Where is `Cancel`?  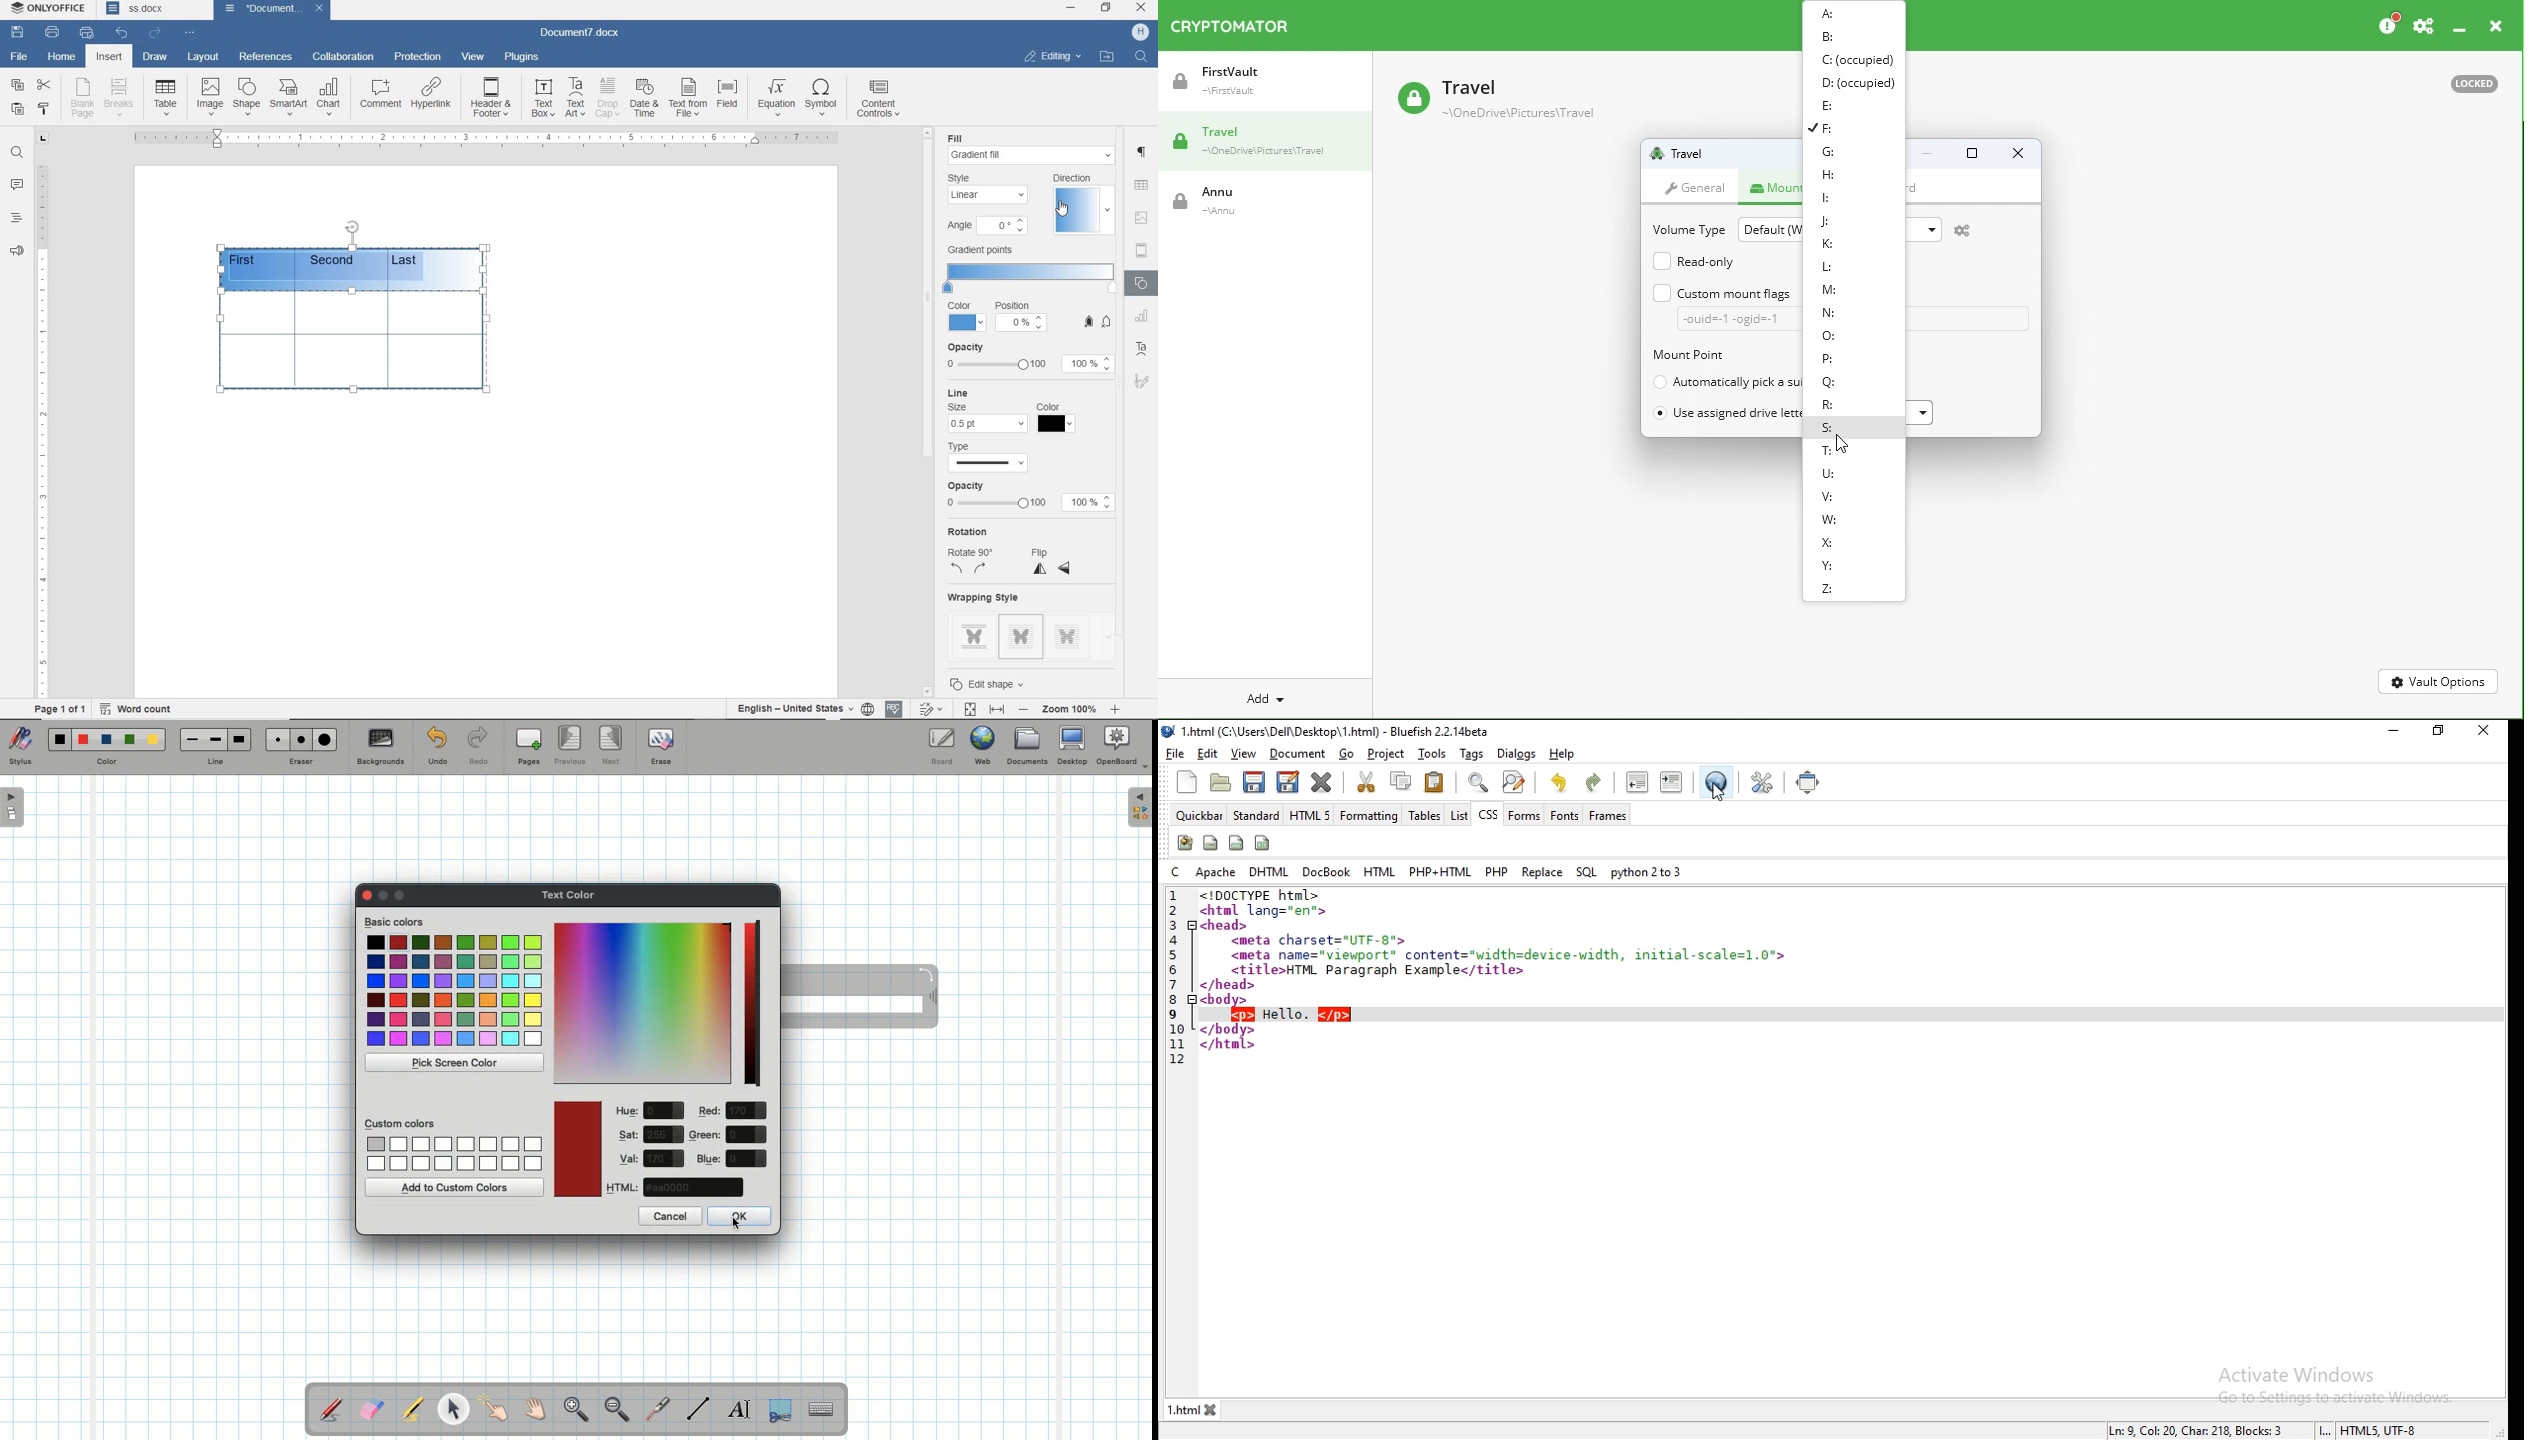
Cancel is located at coordinates (670, 1216).